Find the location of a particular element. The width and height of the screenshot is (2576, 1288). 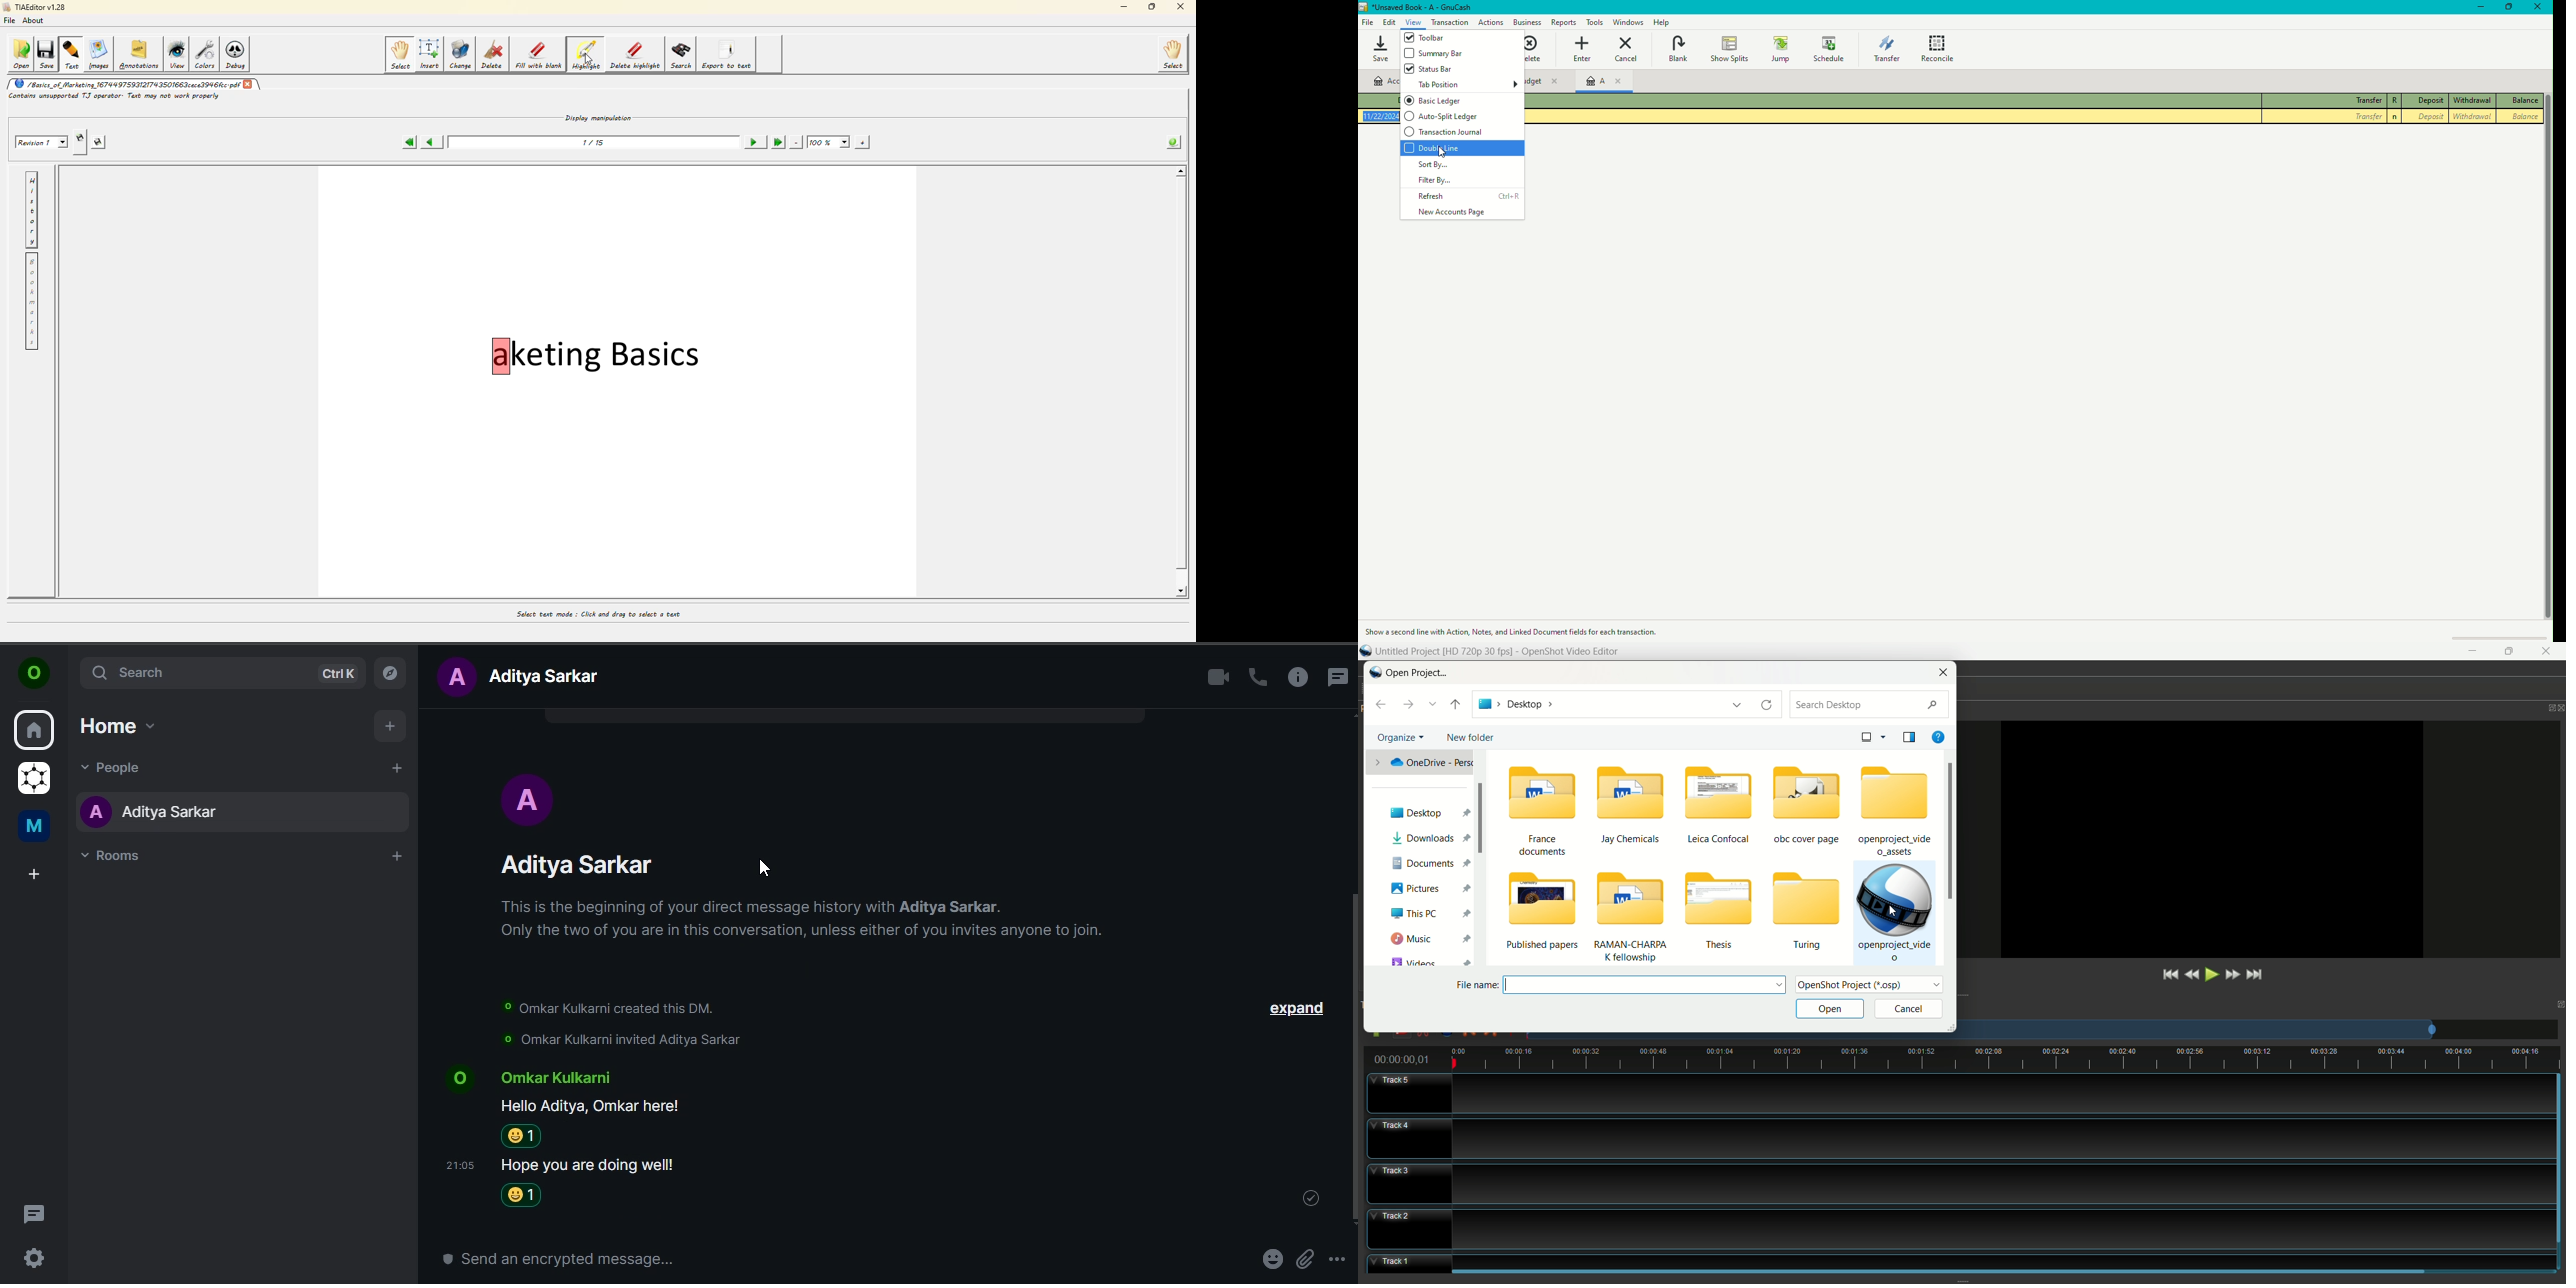

change your view is located at coordinates (1873, 736).